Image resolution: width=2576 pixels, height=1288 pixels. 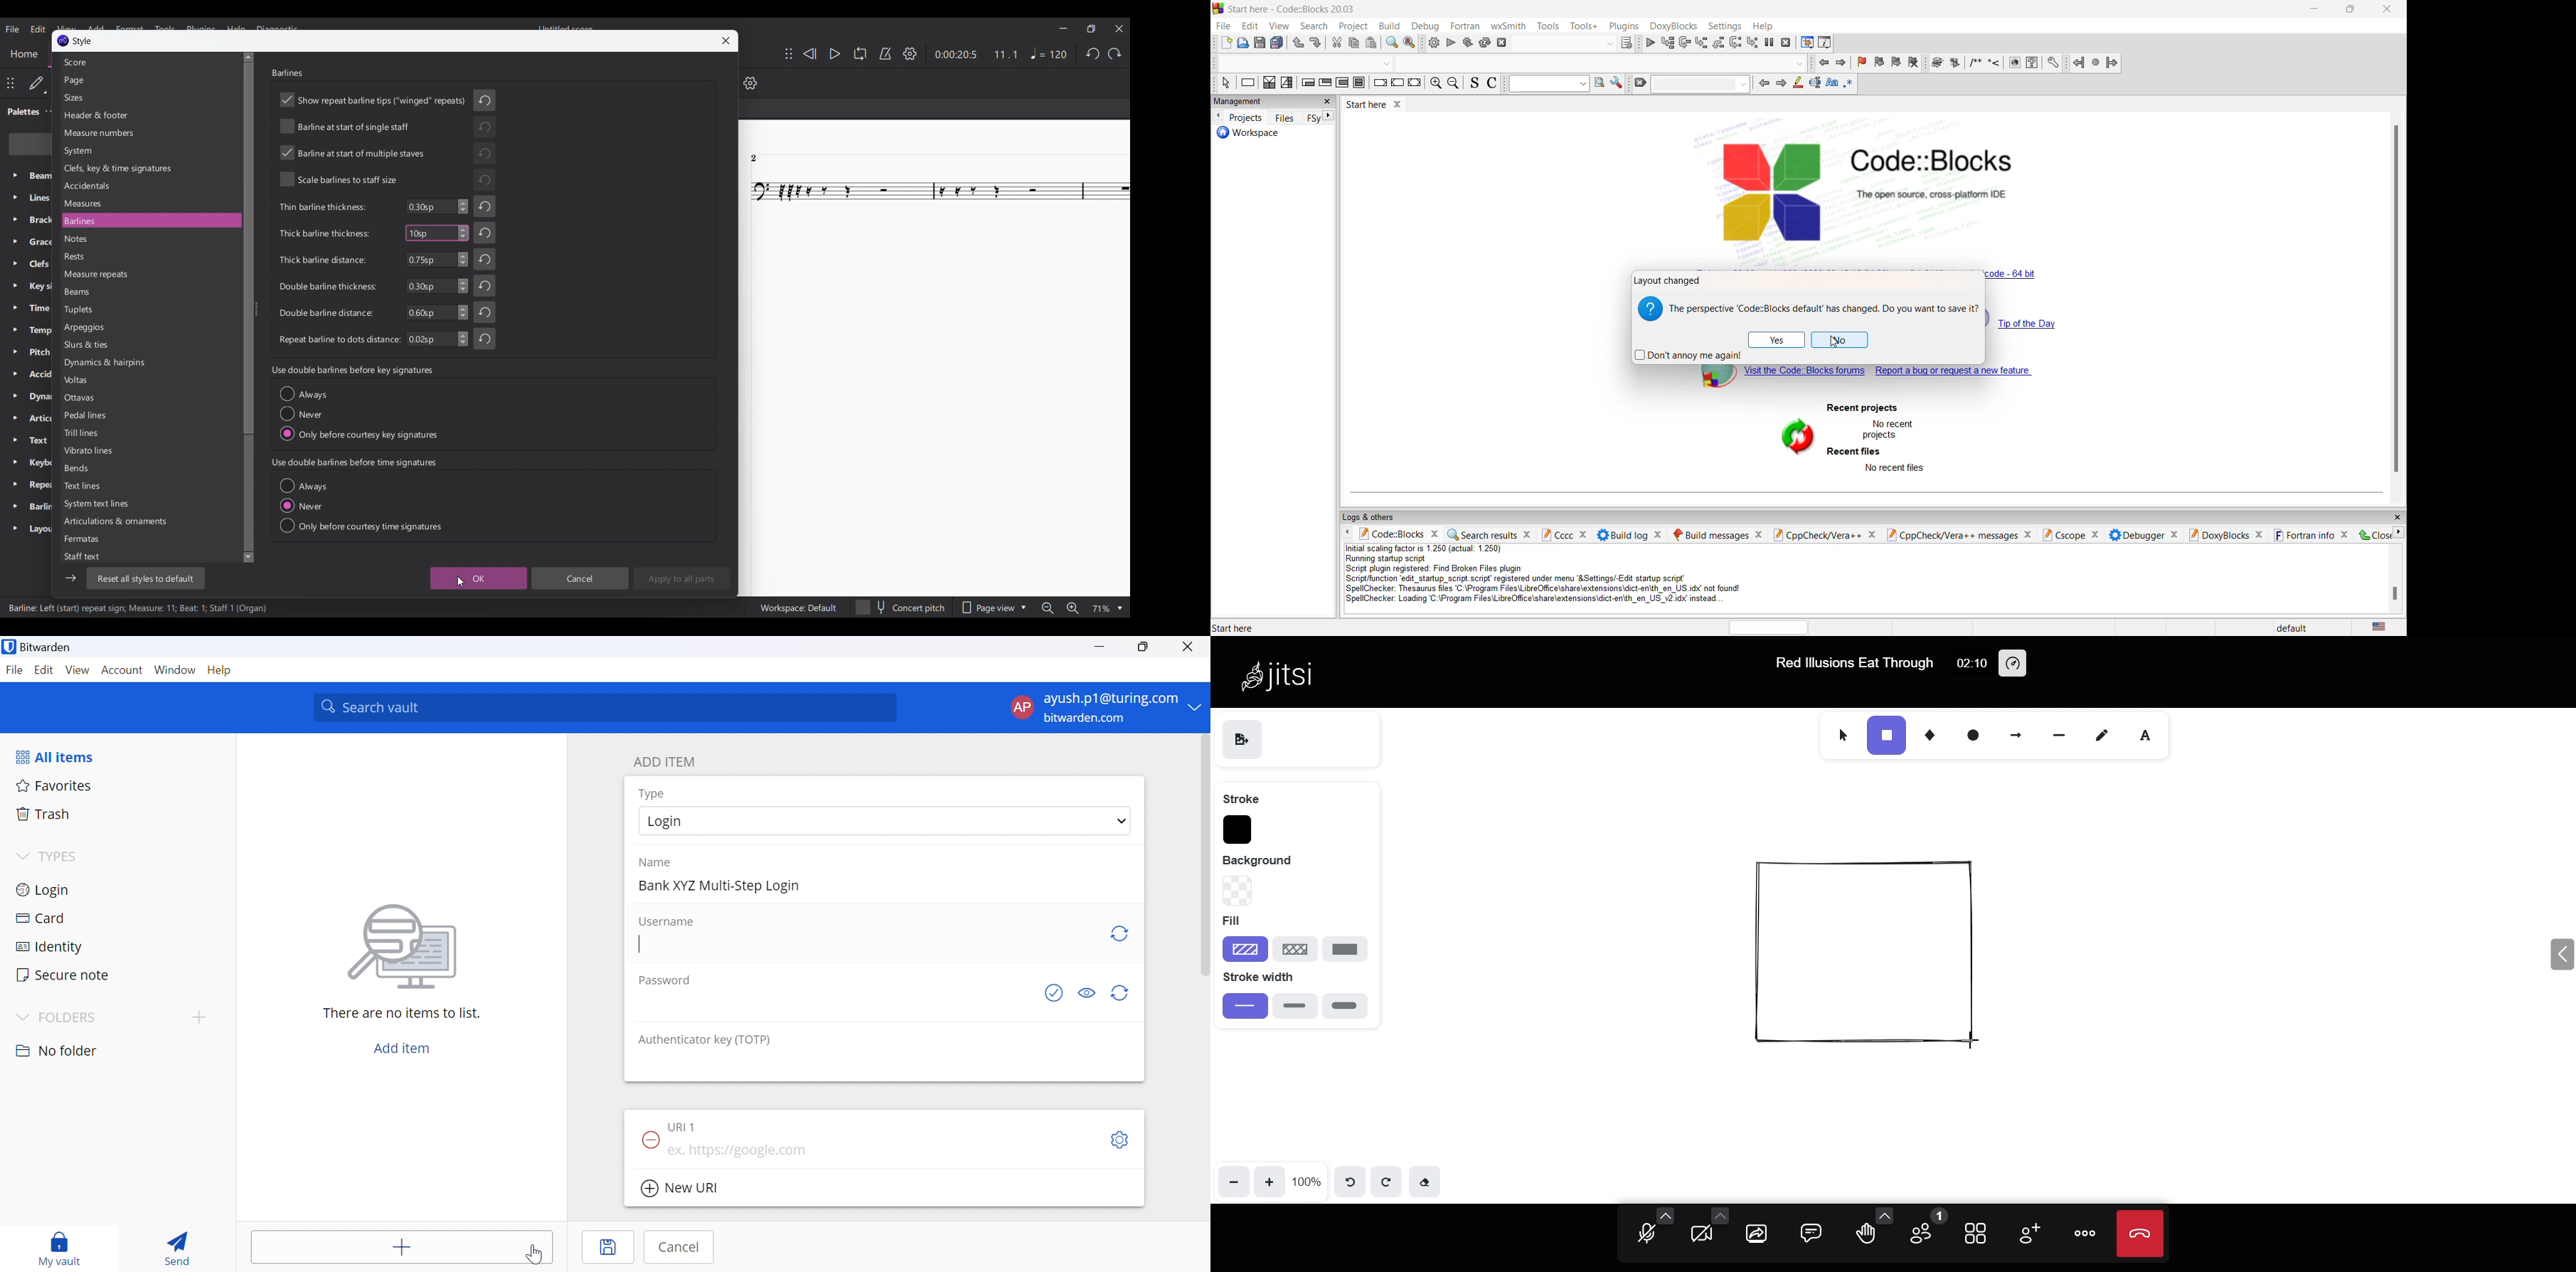 I want to click on view, so click(x=1280, y=27).